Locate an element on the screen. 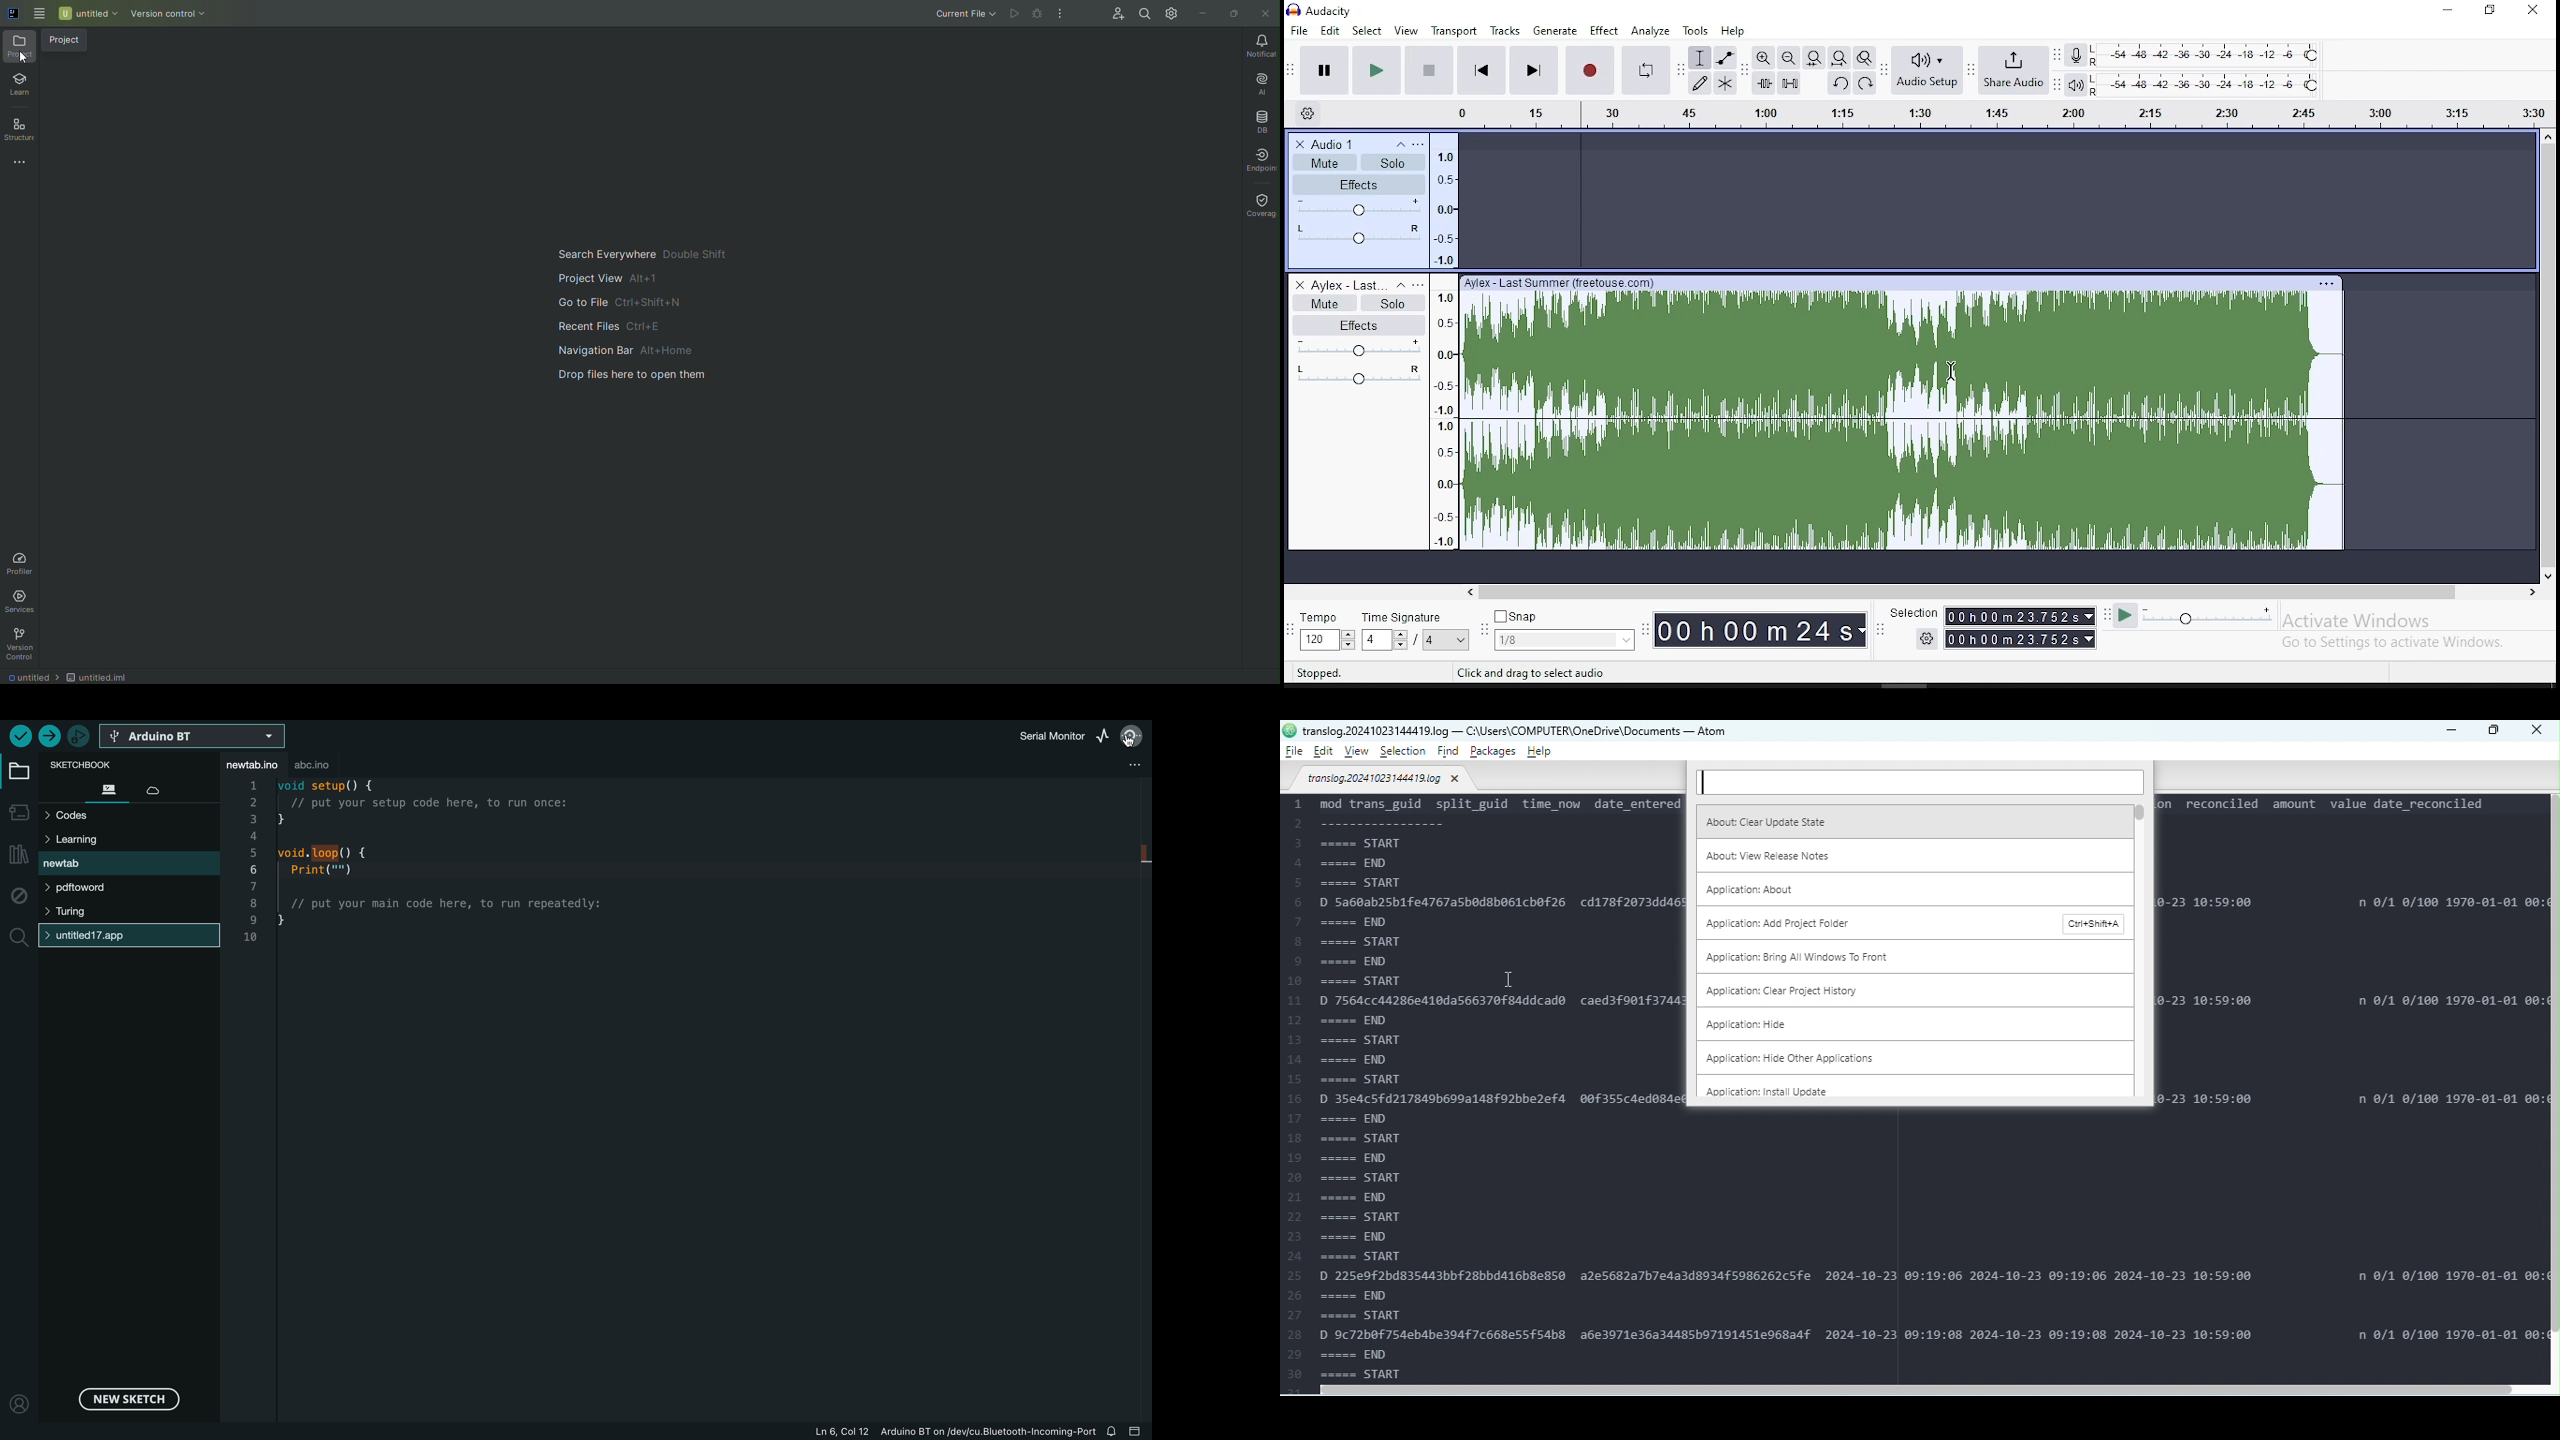 The width and height of the screenshot is (2576, 1456). envelope tool is located at coordinates (1724, 58).